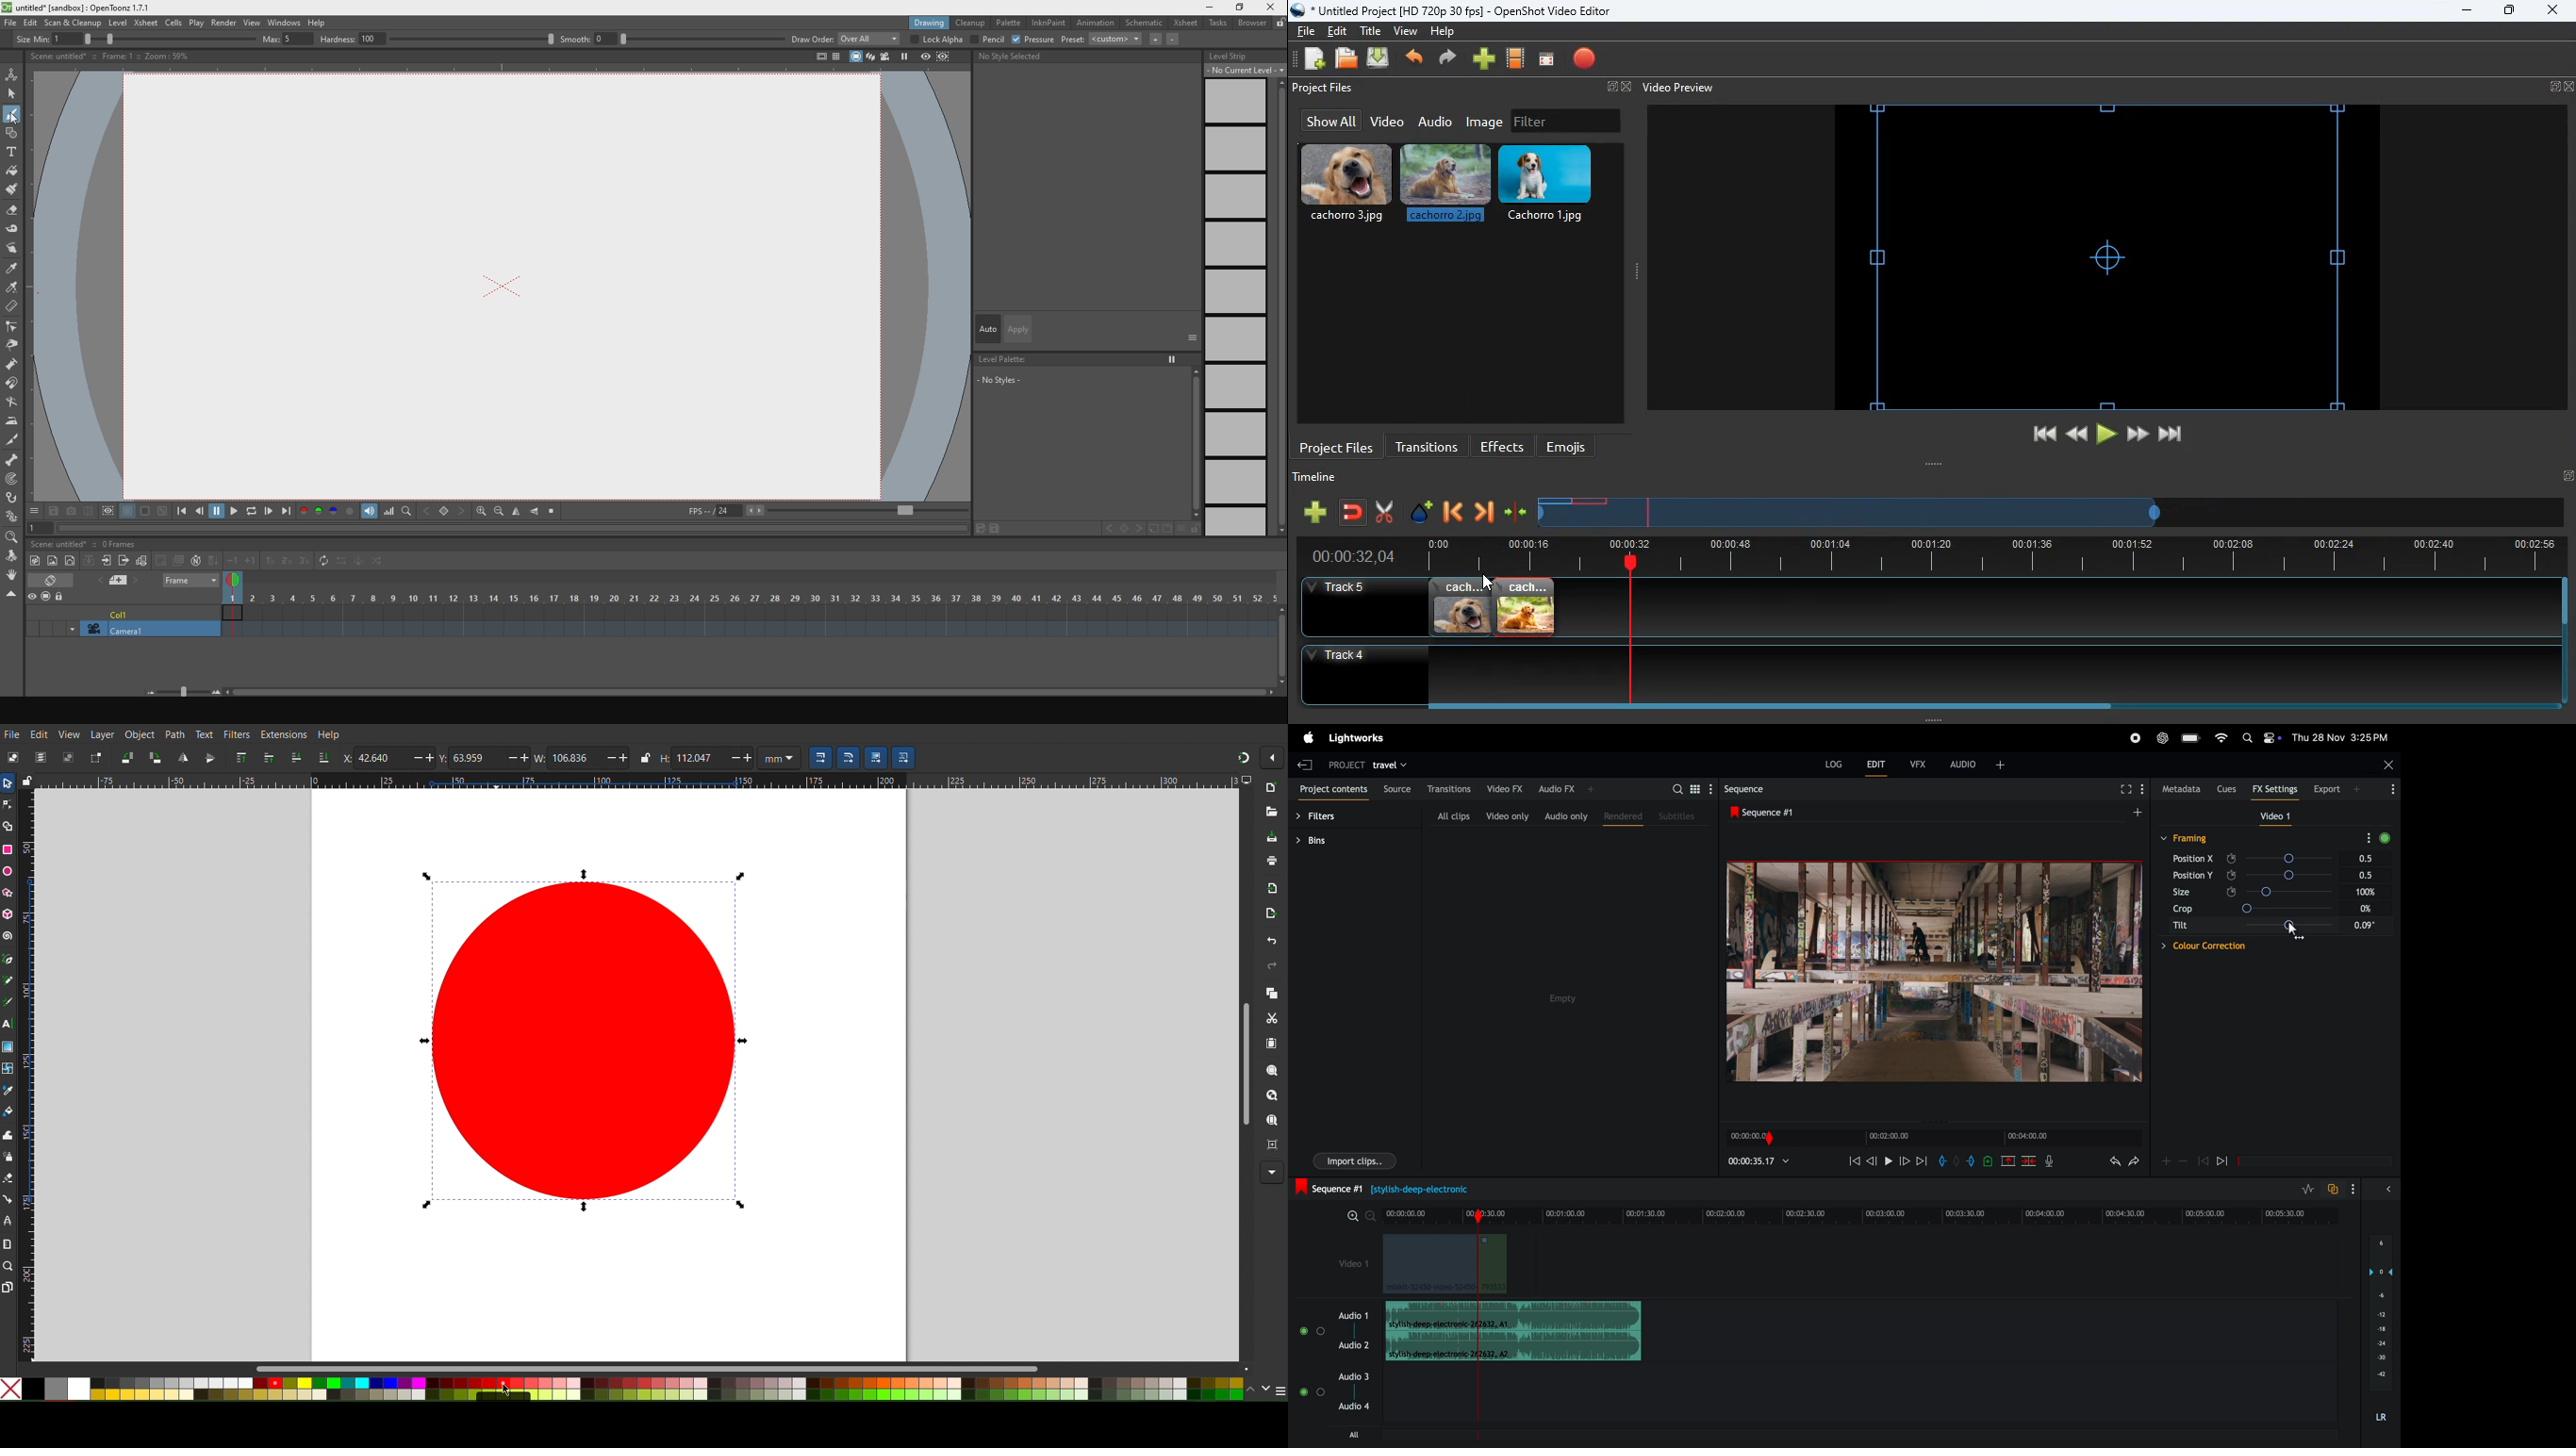 This screenshot has width=2576, height=1456. Describe the element at coordinates (2392, 790) in the screenshot. I see `Show settings menu` at that location.